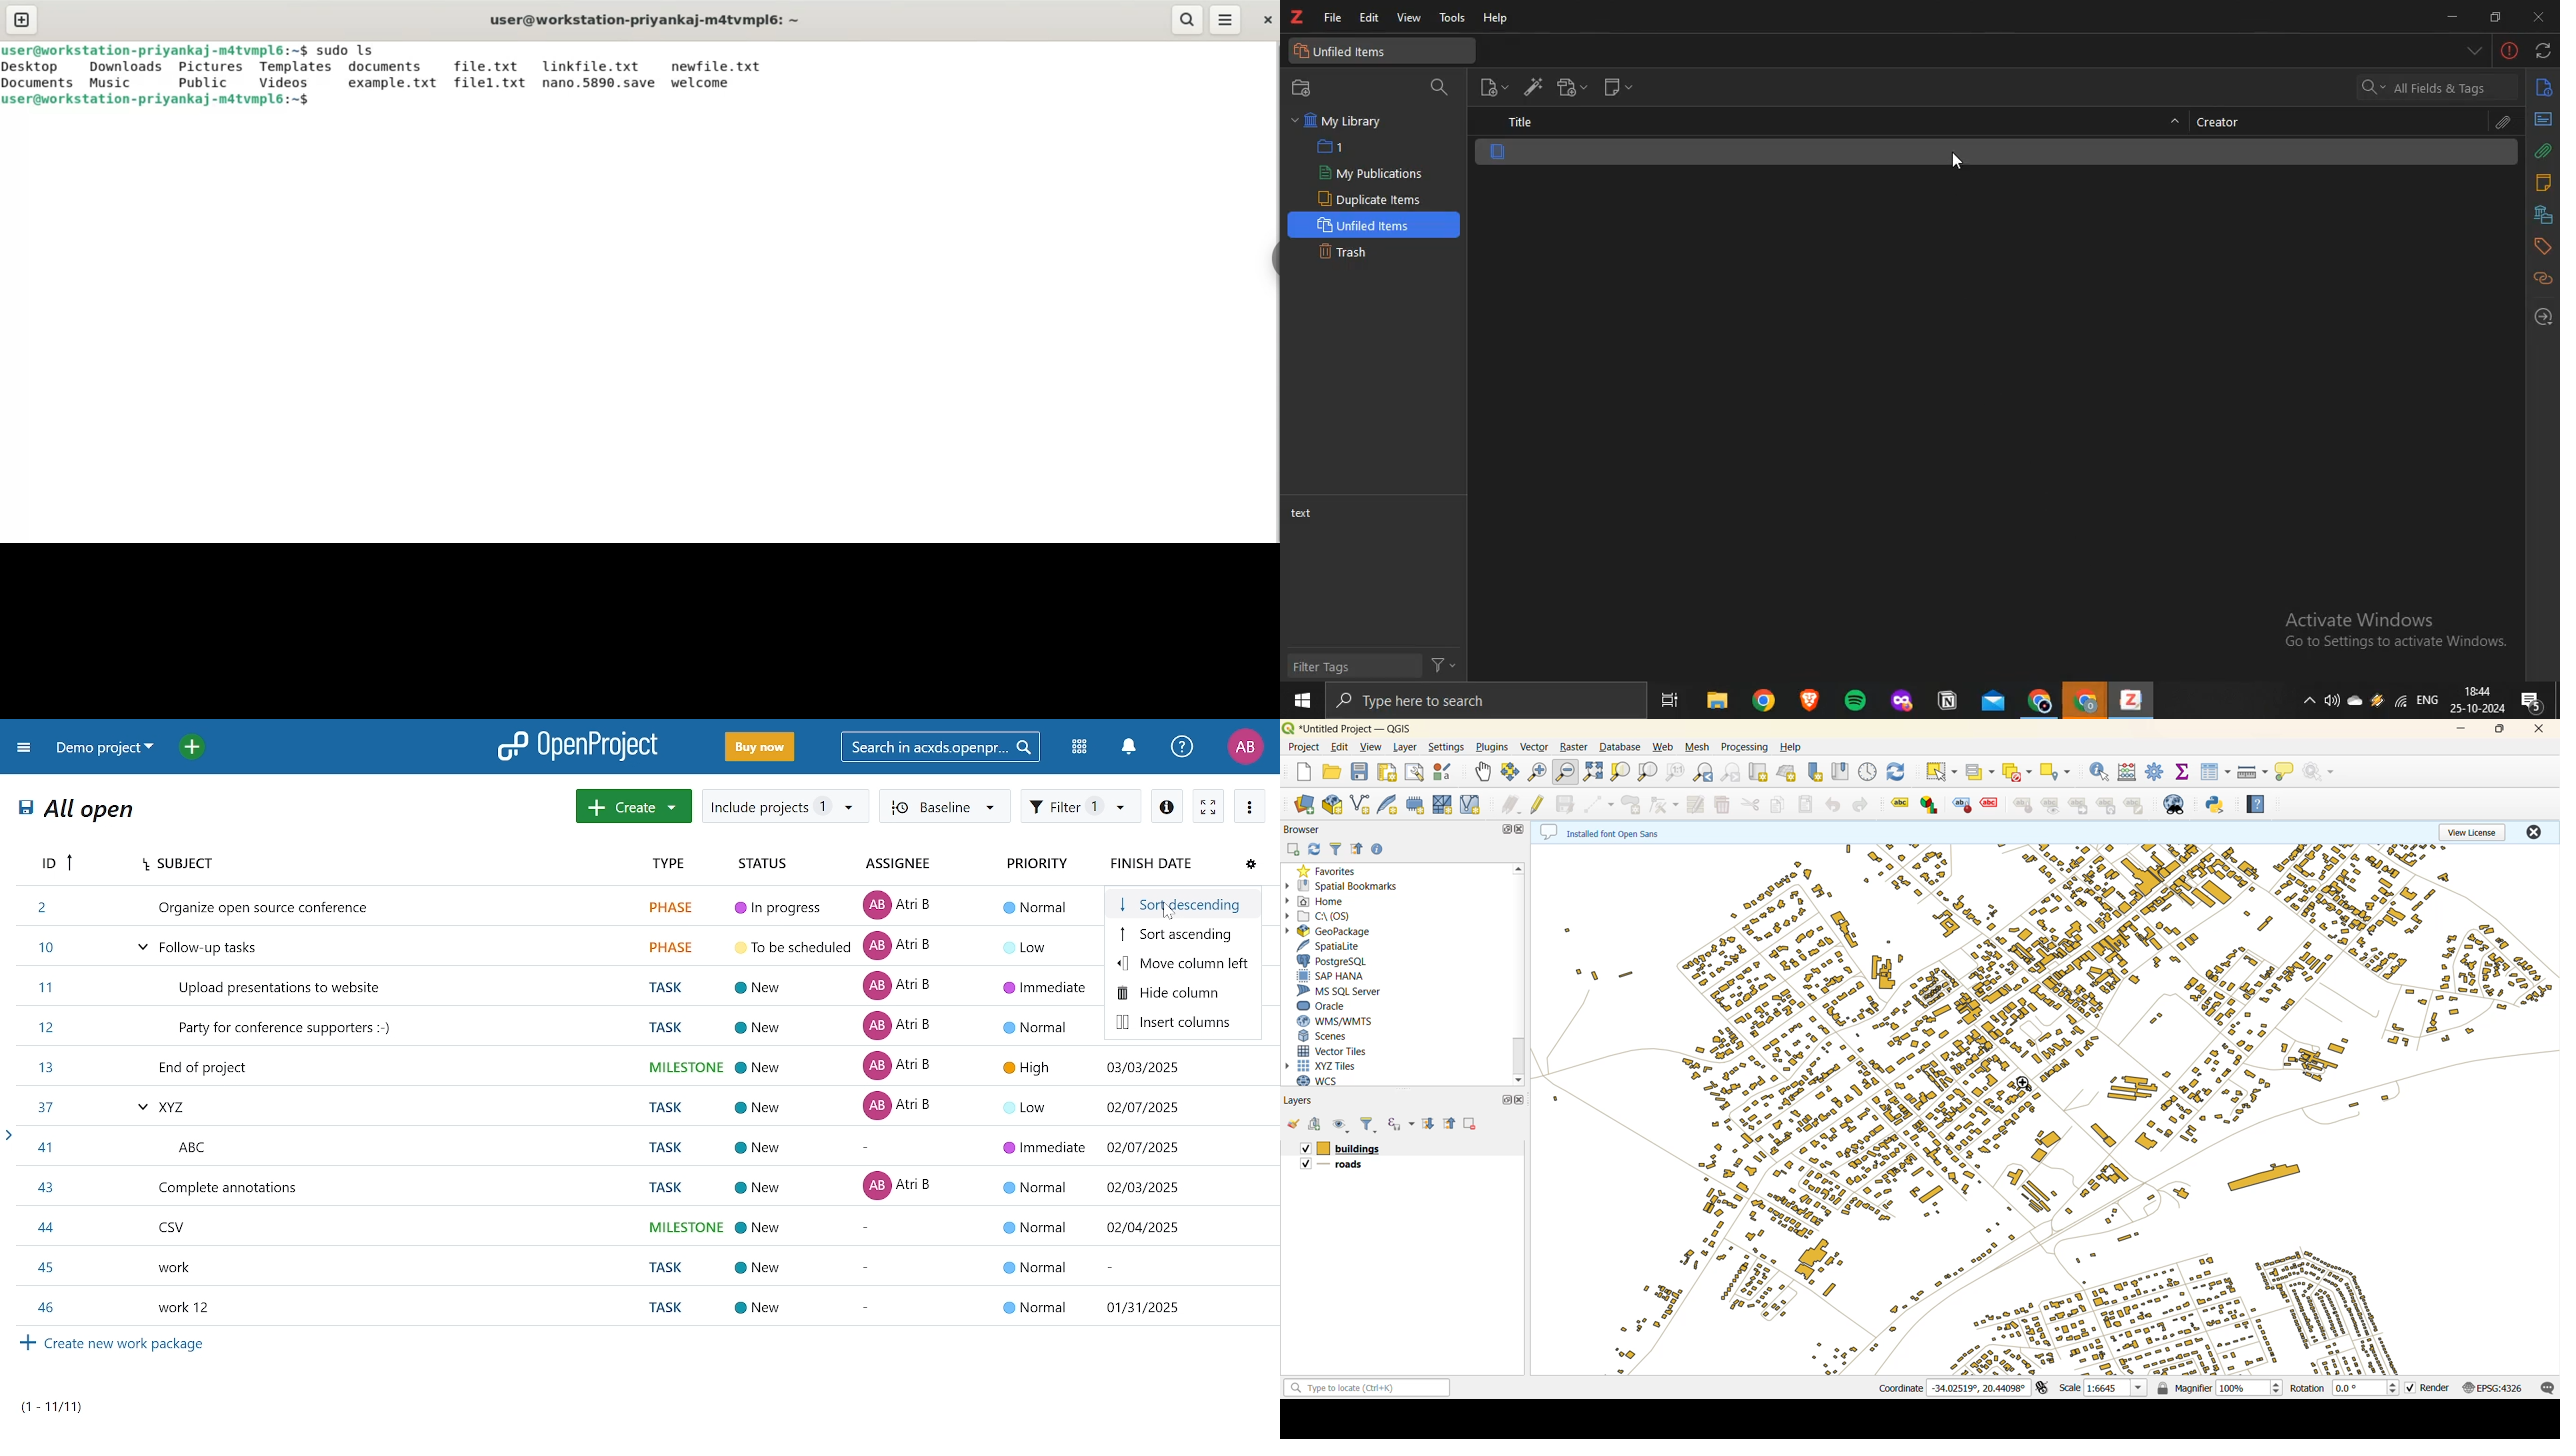 The height and width of the screenshot is (1456, 2576). I want to click on new tab, so click(23, 19).